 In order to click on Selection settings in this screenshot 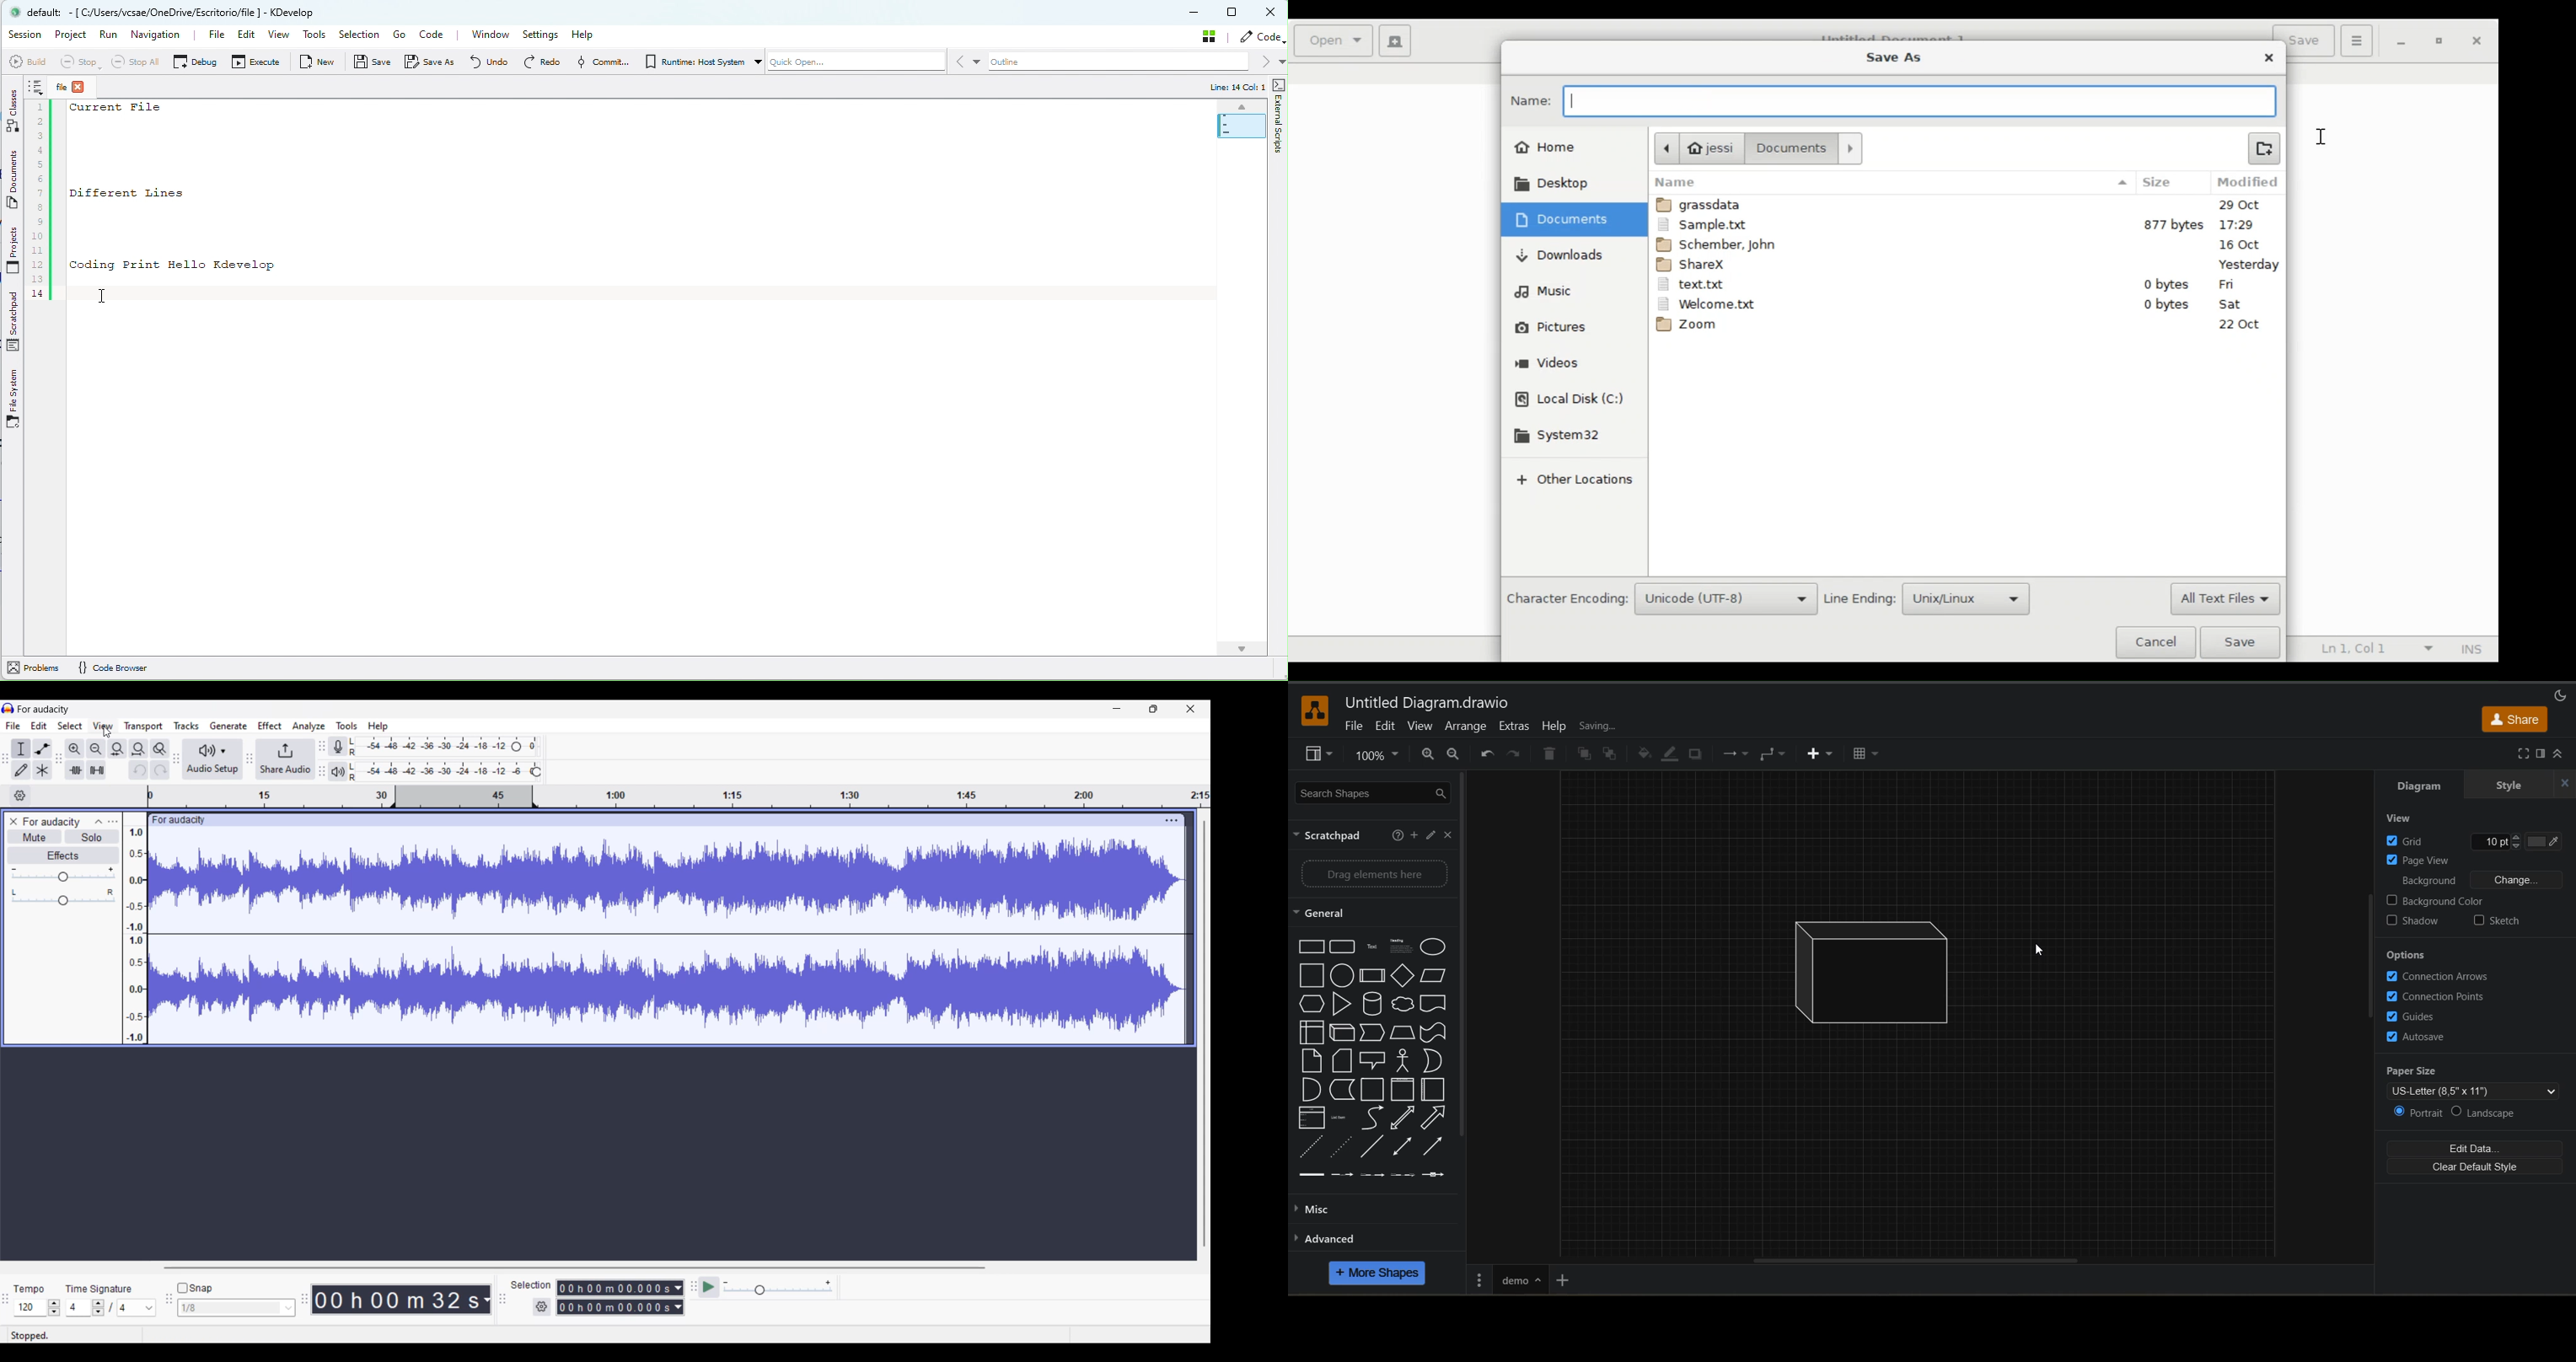, I will do `click(542, 1307)`.